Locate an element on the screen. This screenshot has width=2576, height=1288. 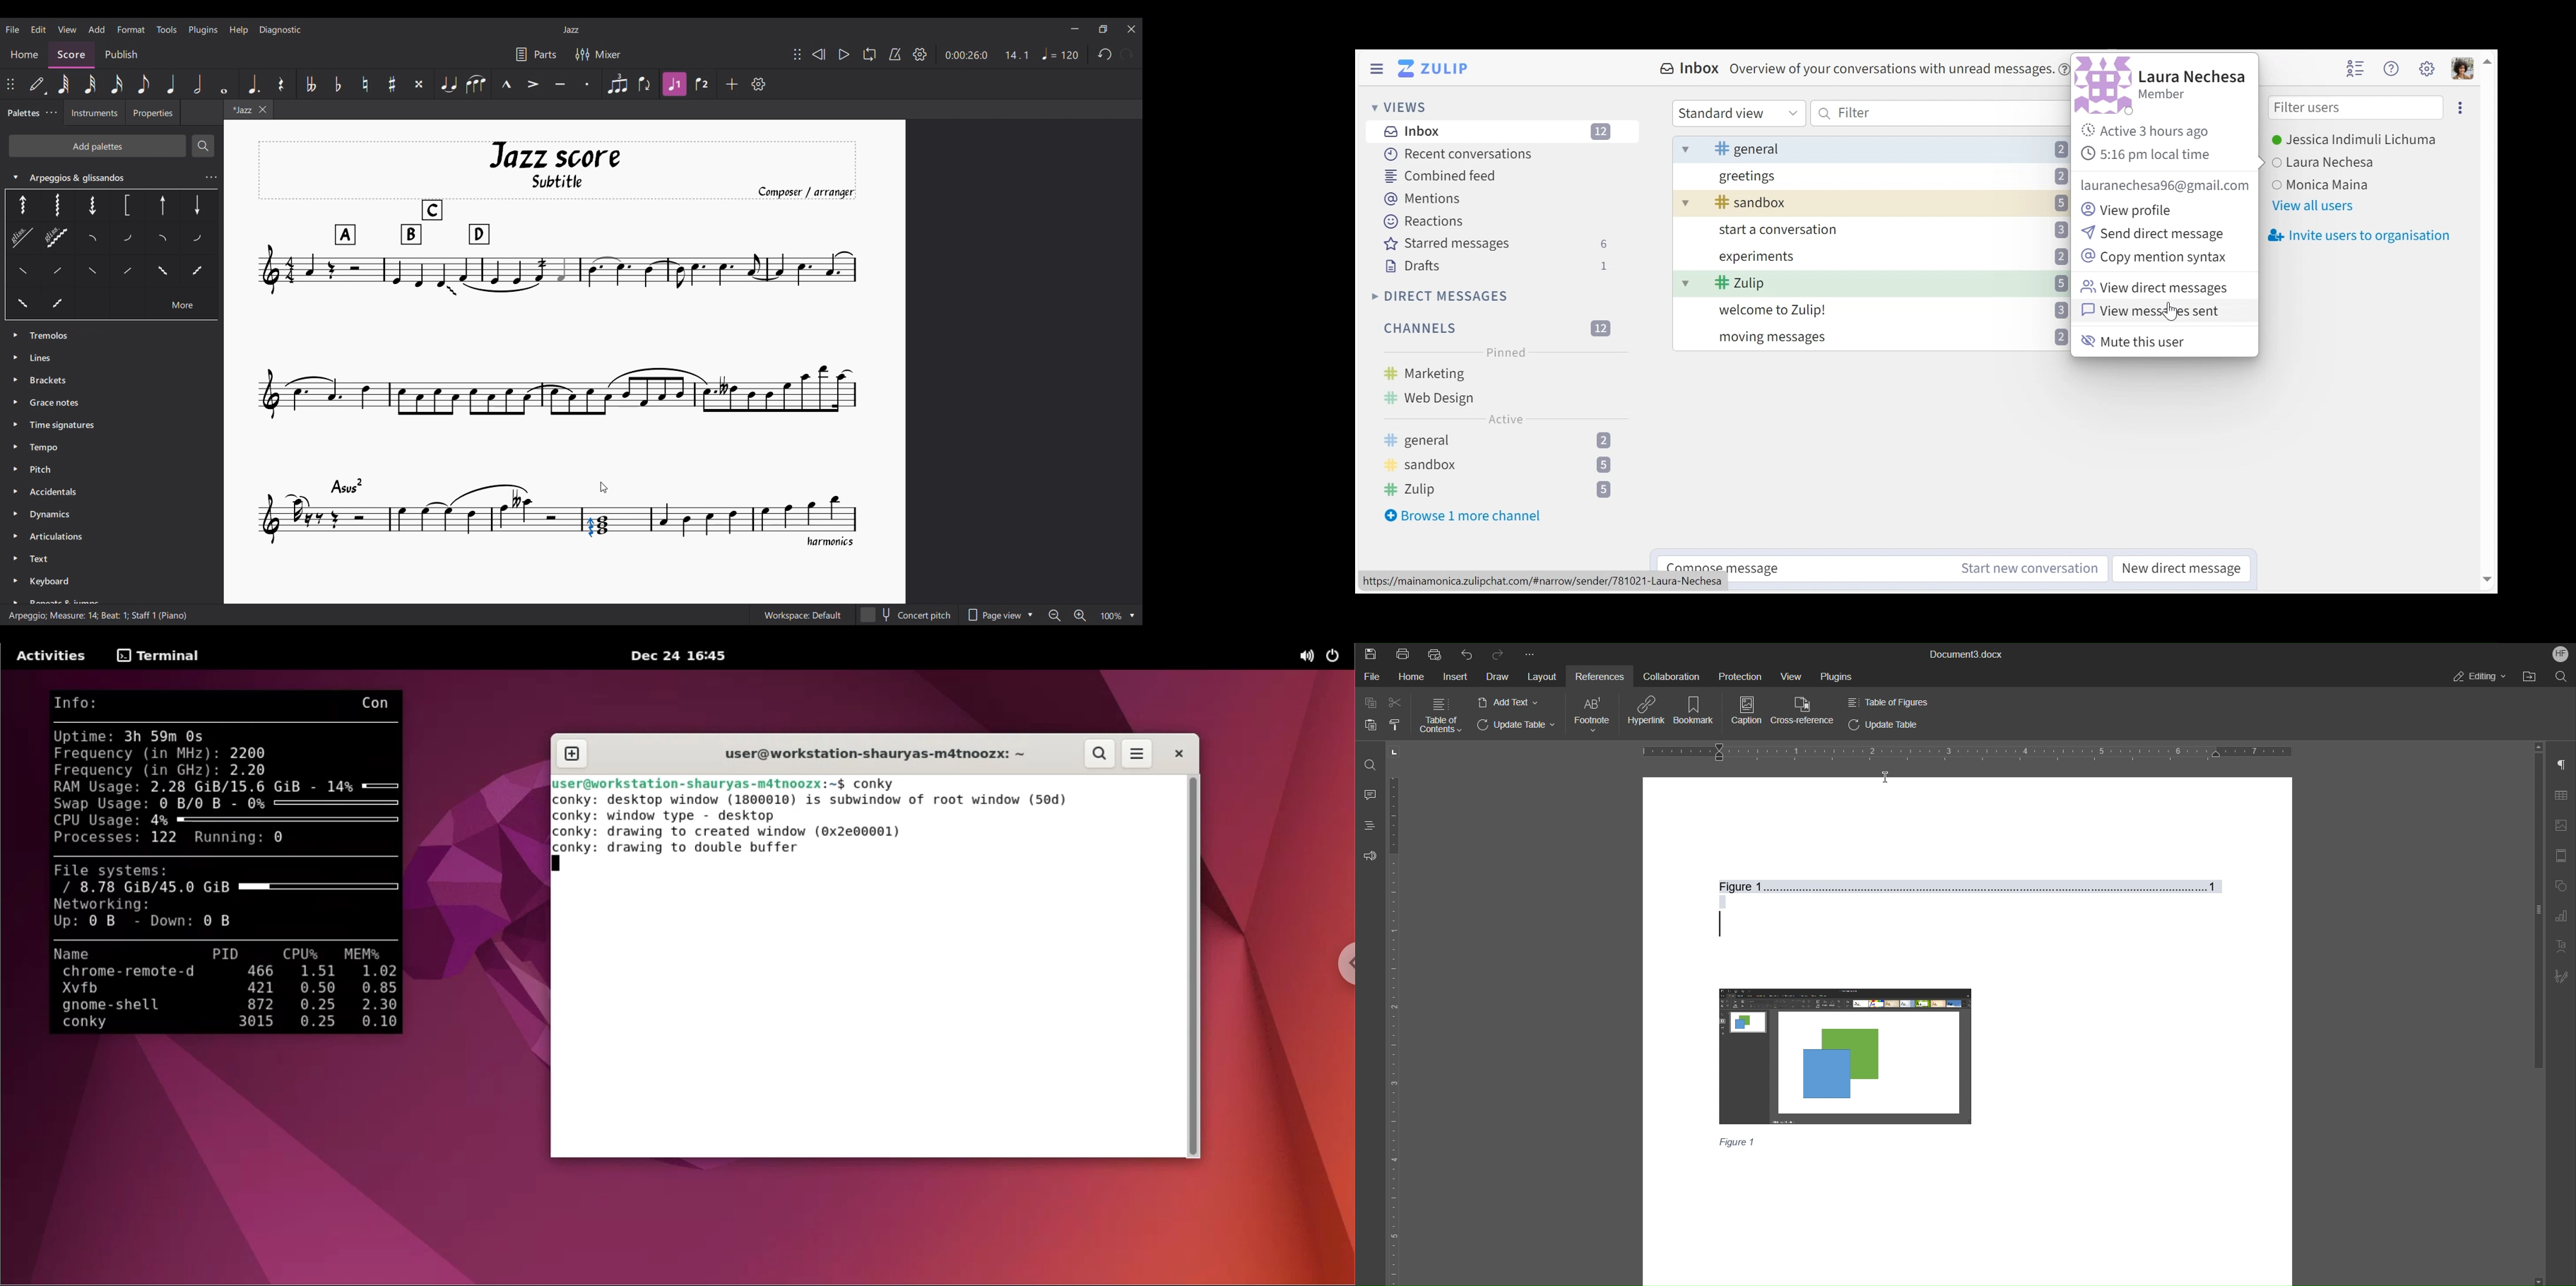
Tools menu is located at coordinates (166, 29).